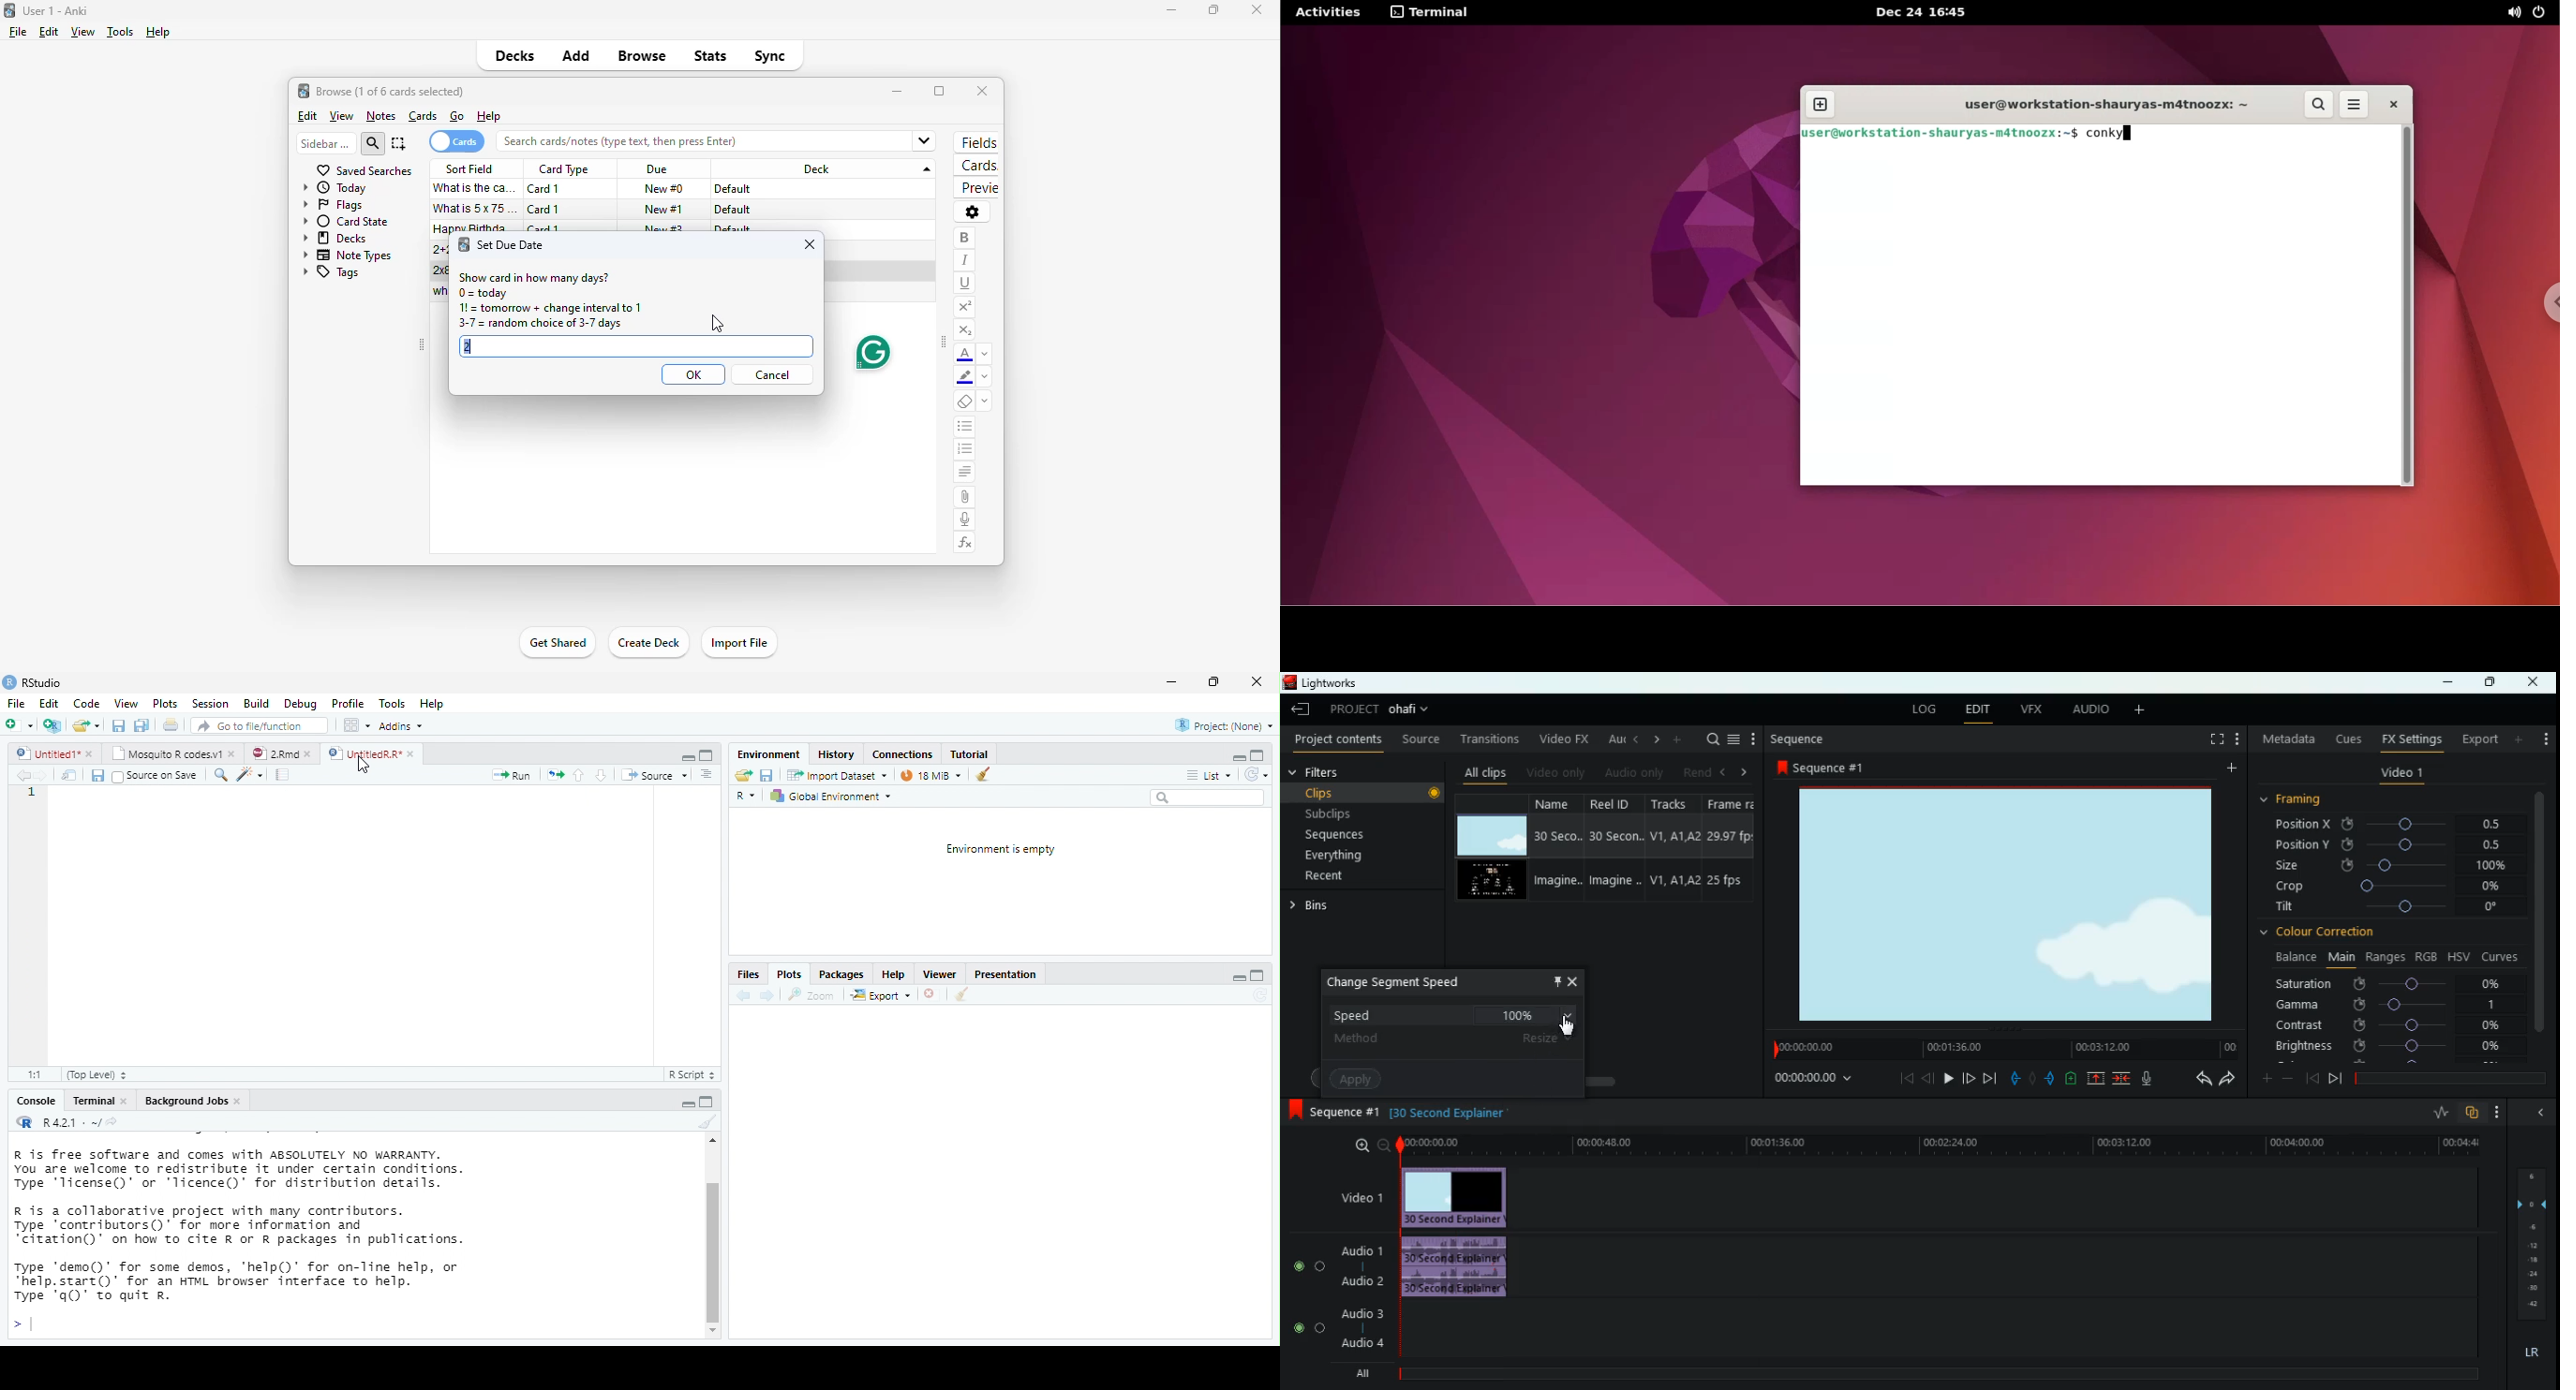 The image size is (2576, 1400). Describe the element at coordinates (35, 1102) in the screenshot. I see `Console` at that location.